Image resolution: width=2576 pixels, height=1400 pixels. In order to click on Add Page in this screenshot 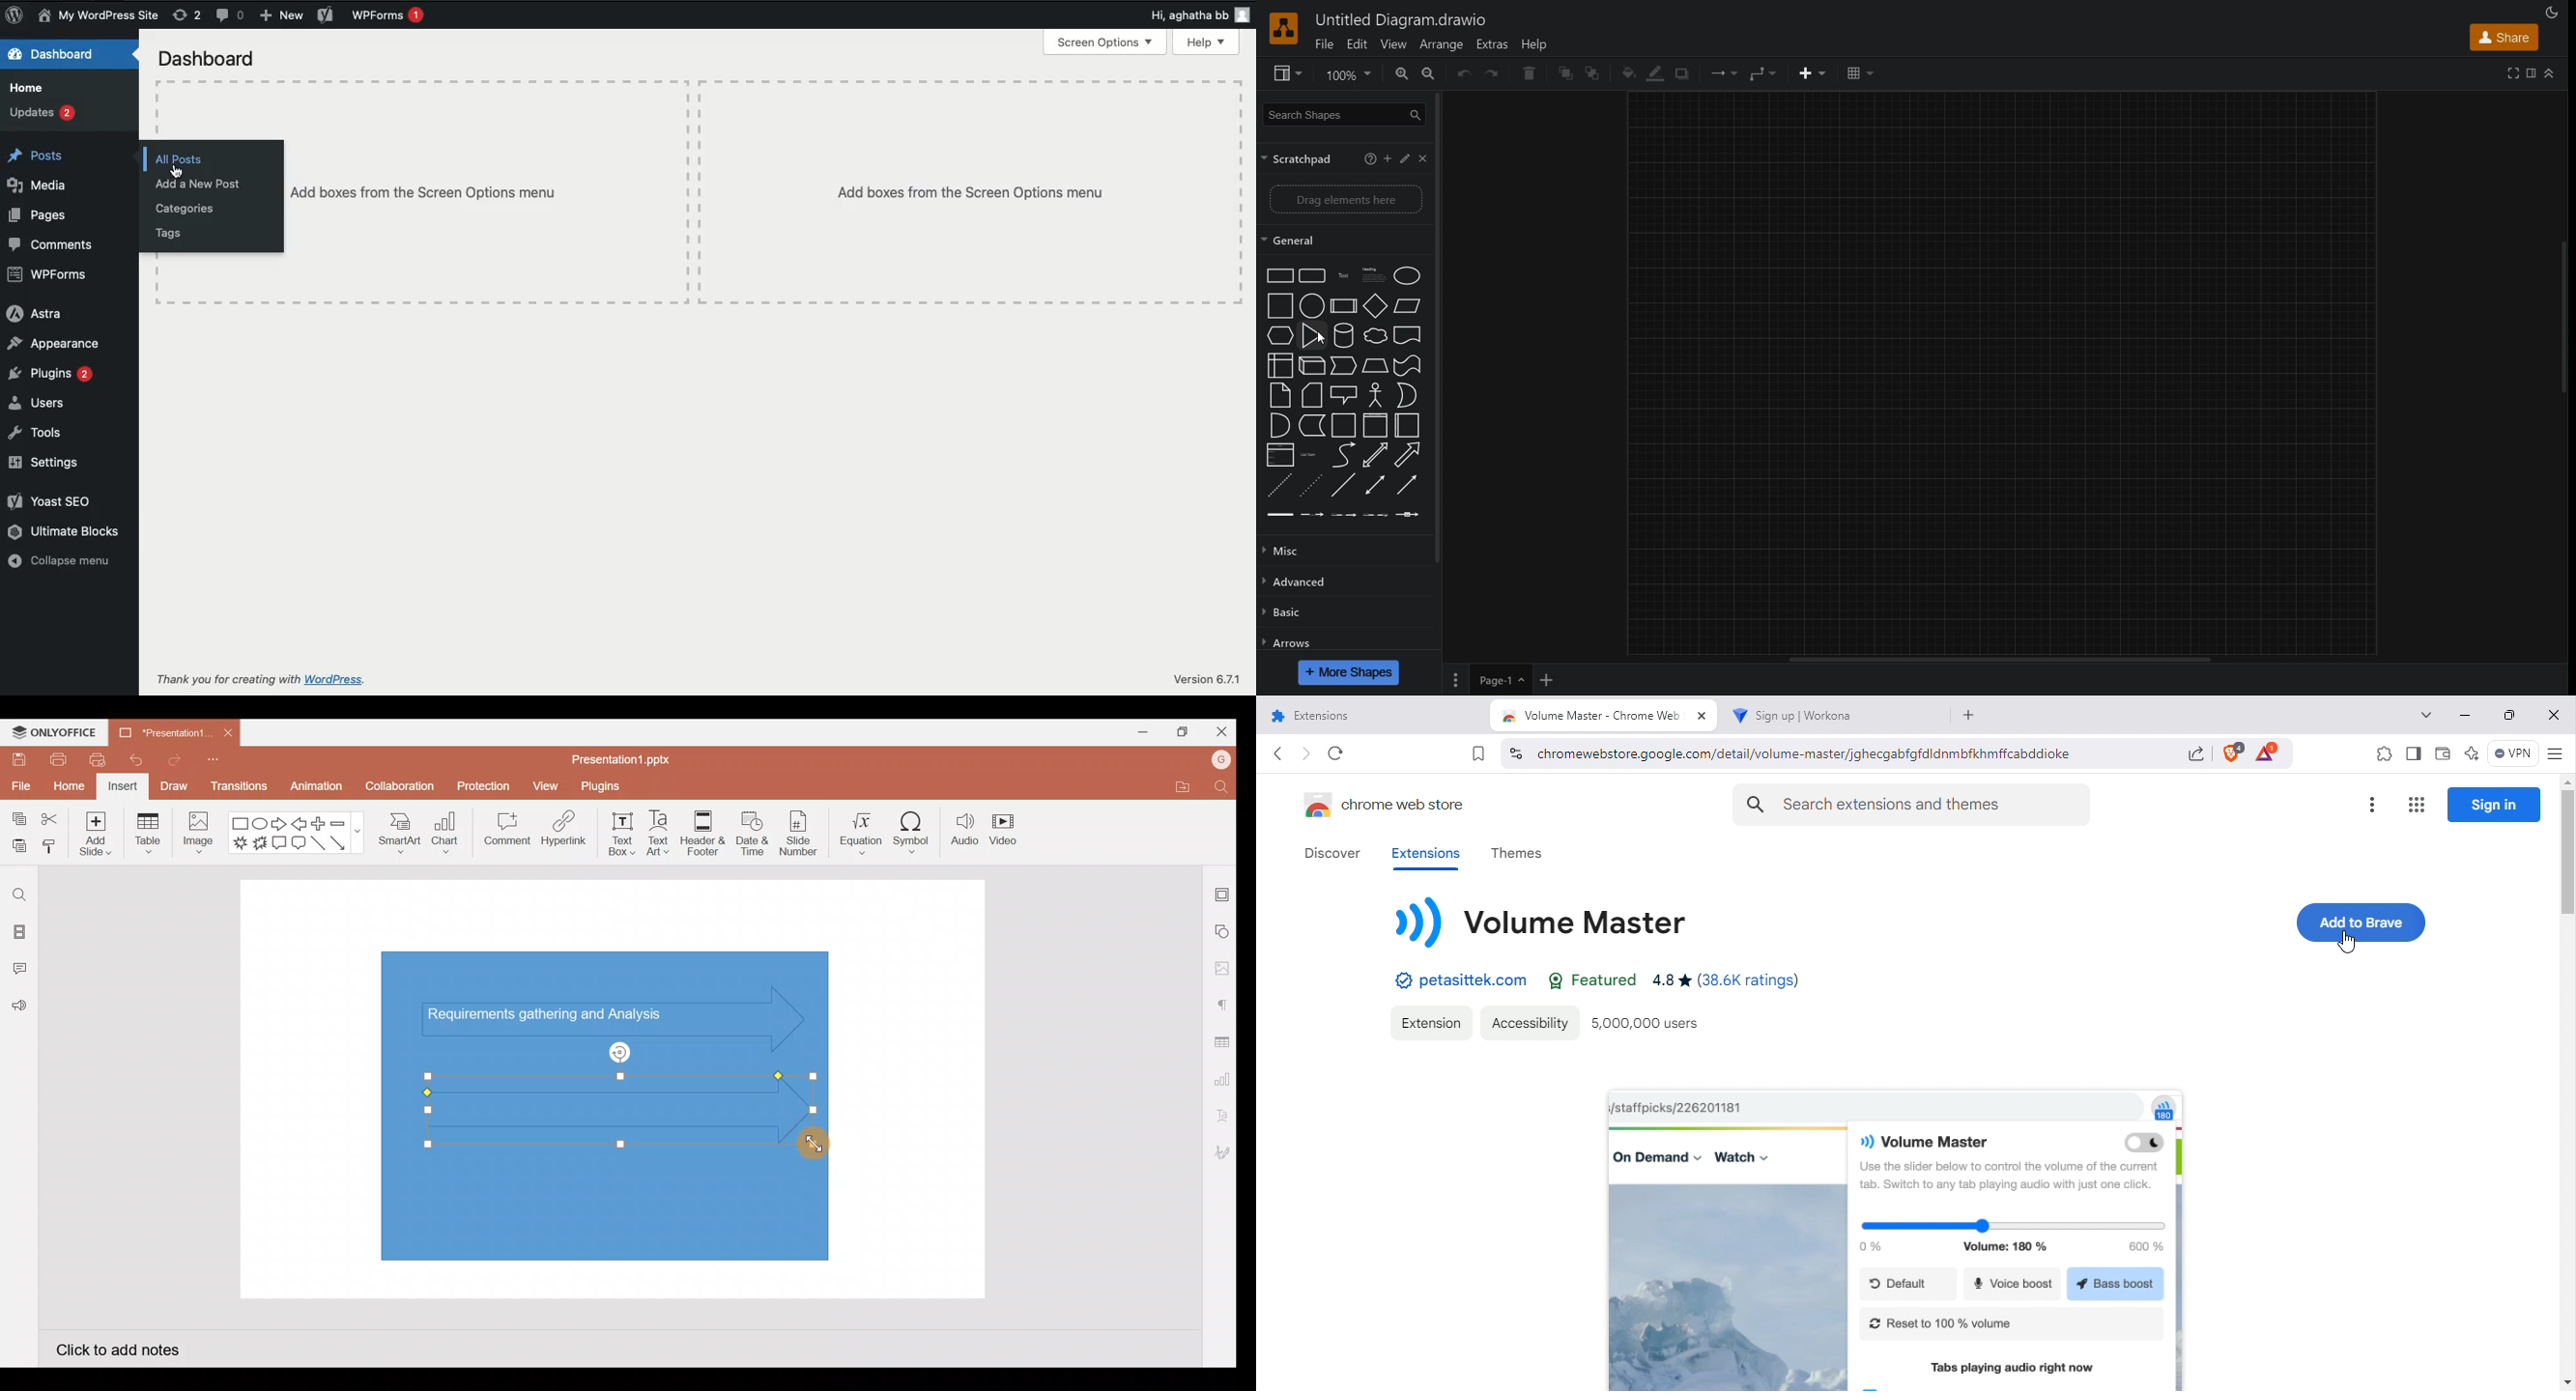, I will do `click(1549, 679)`.